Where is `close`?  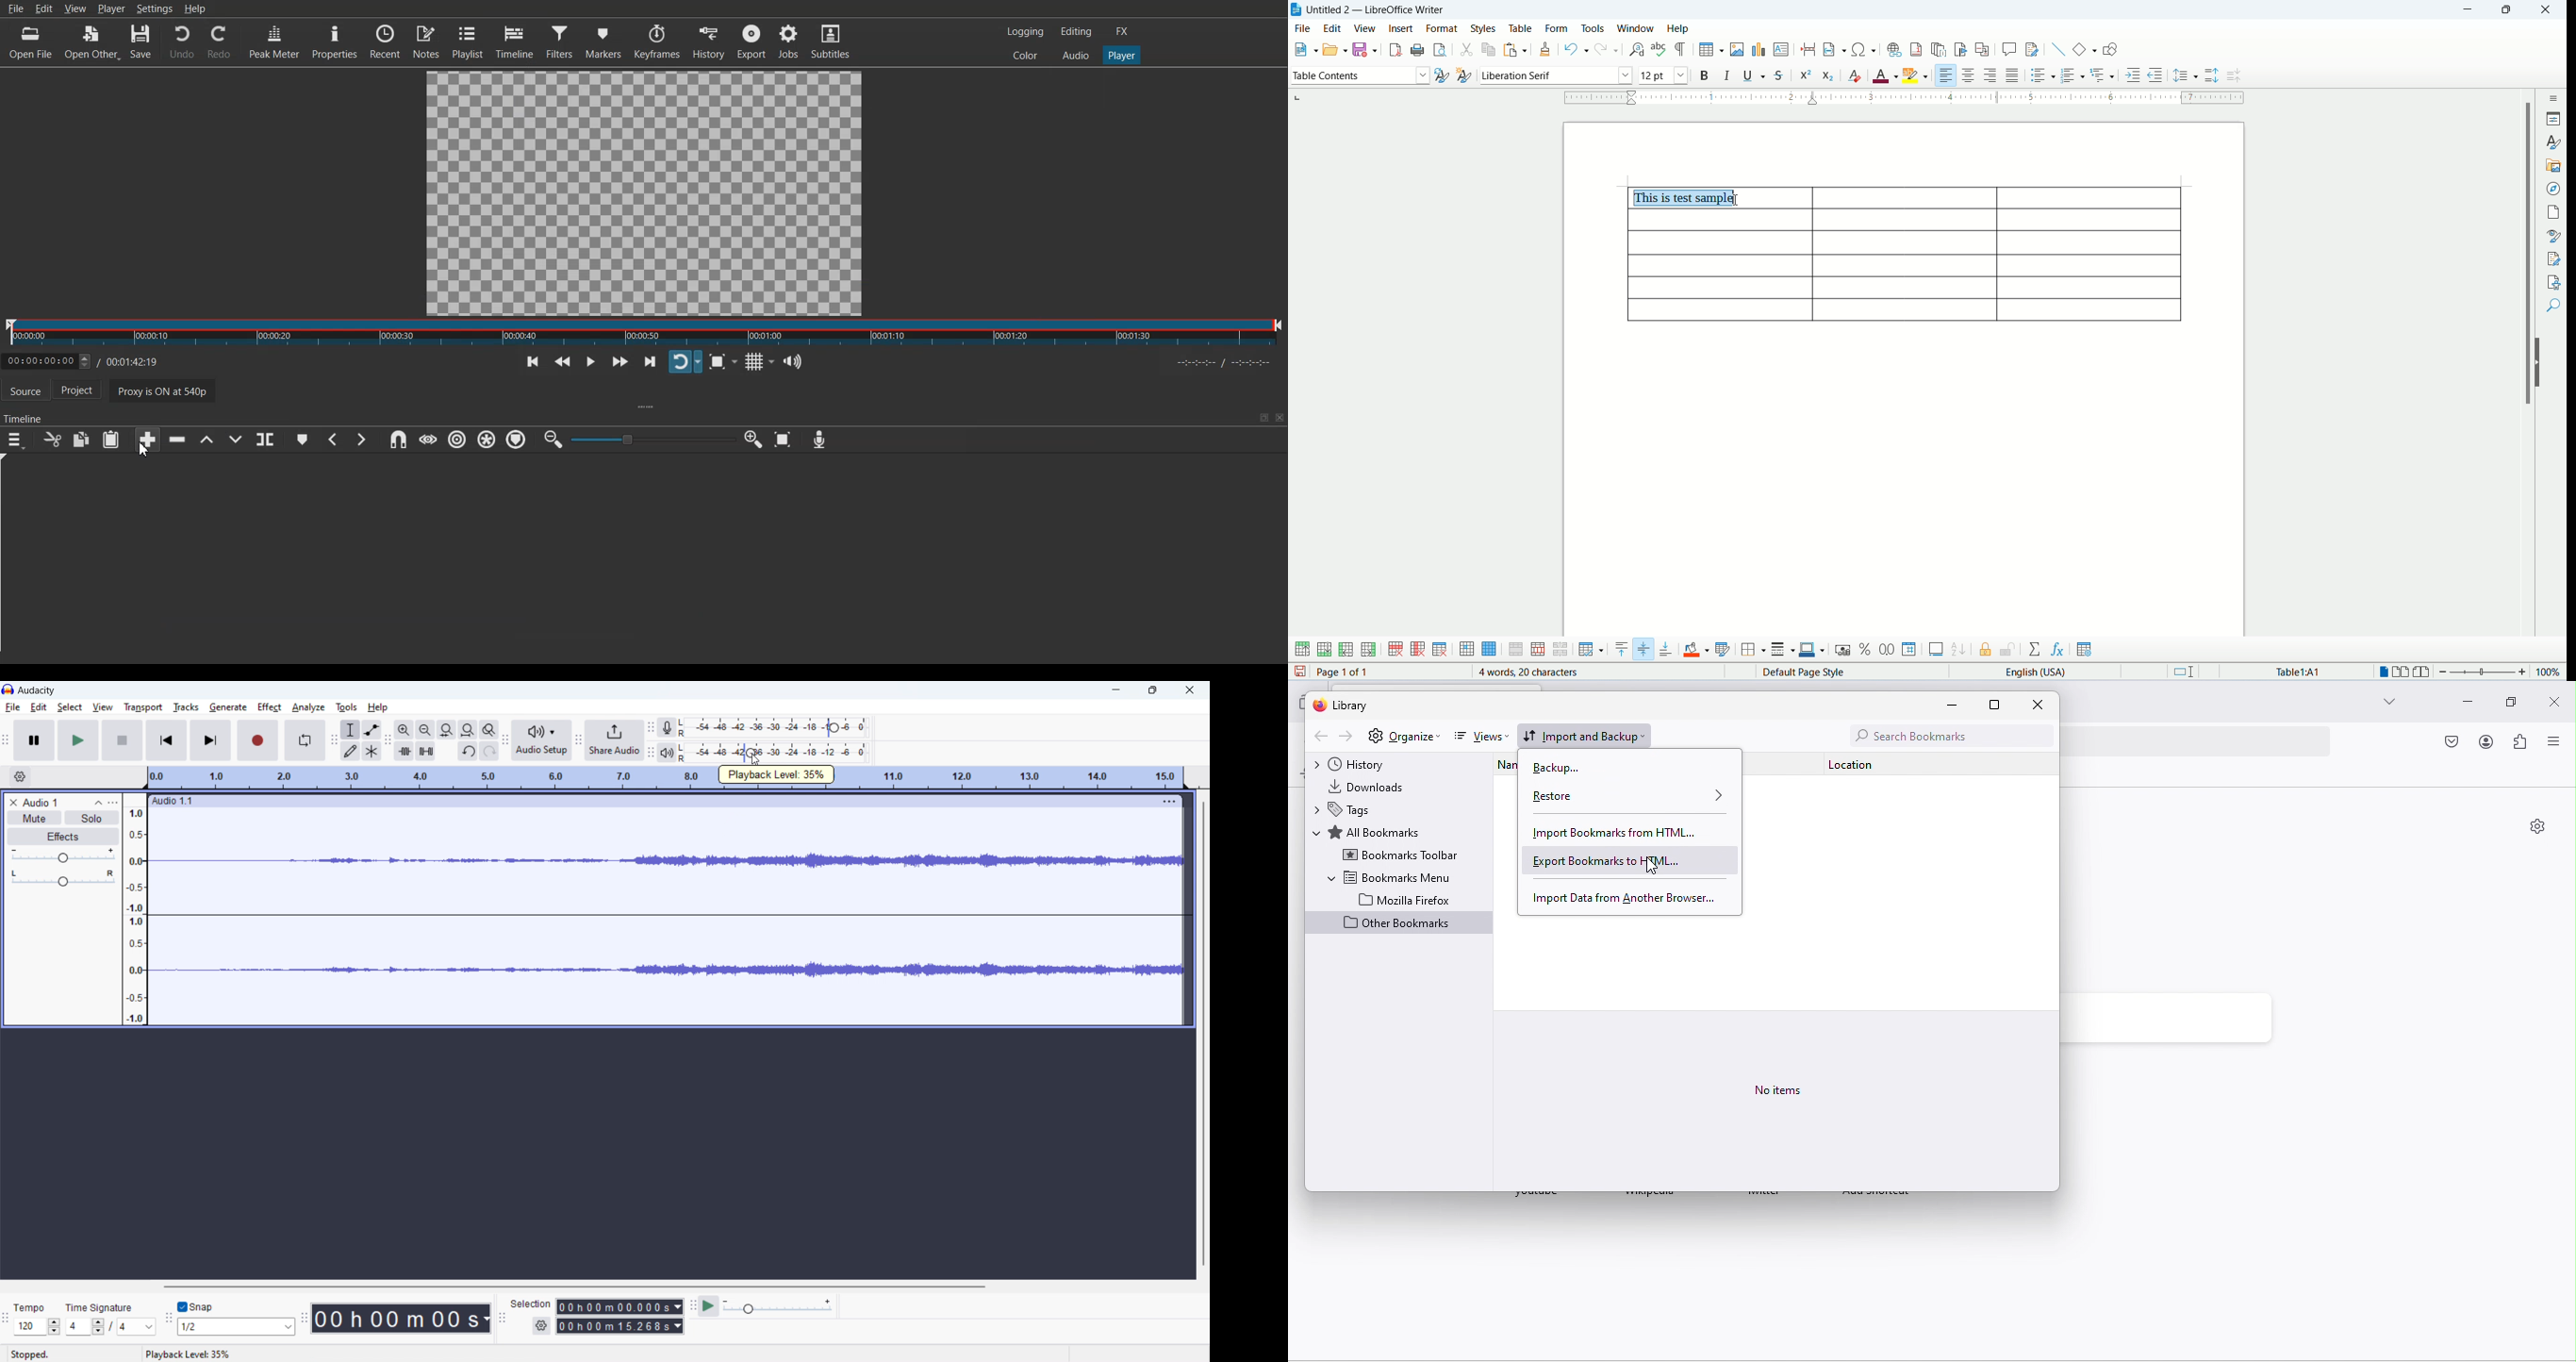
close is located at coordinates (2556, 698).